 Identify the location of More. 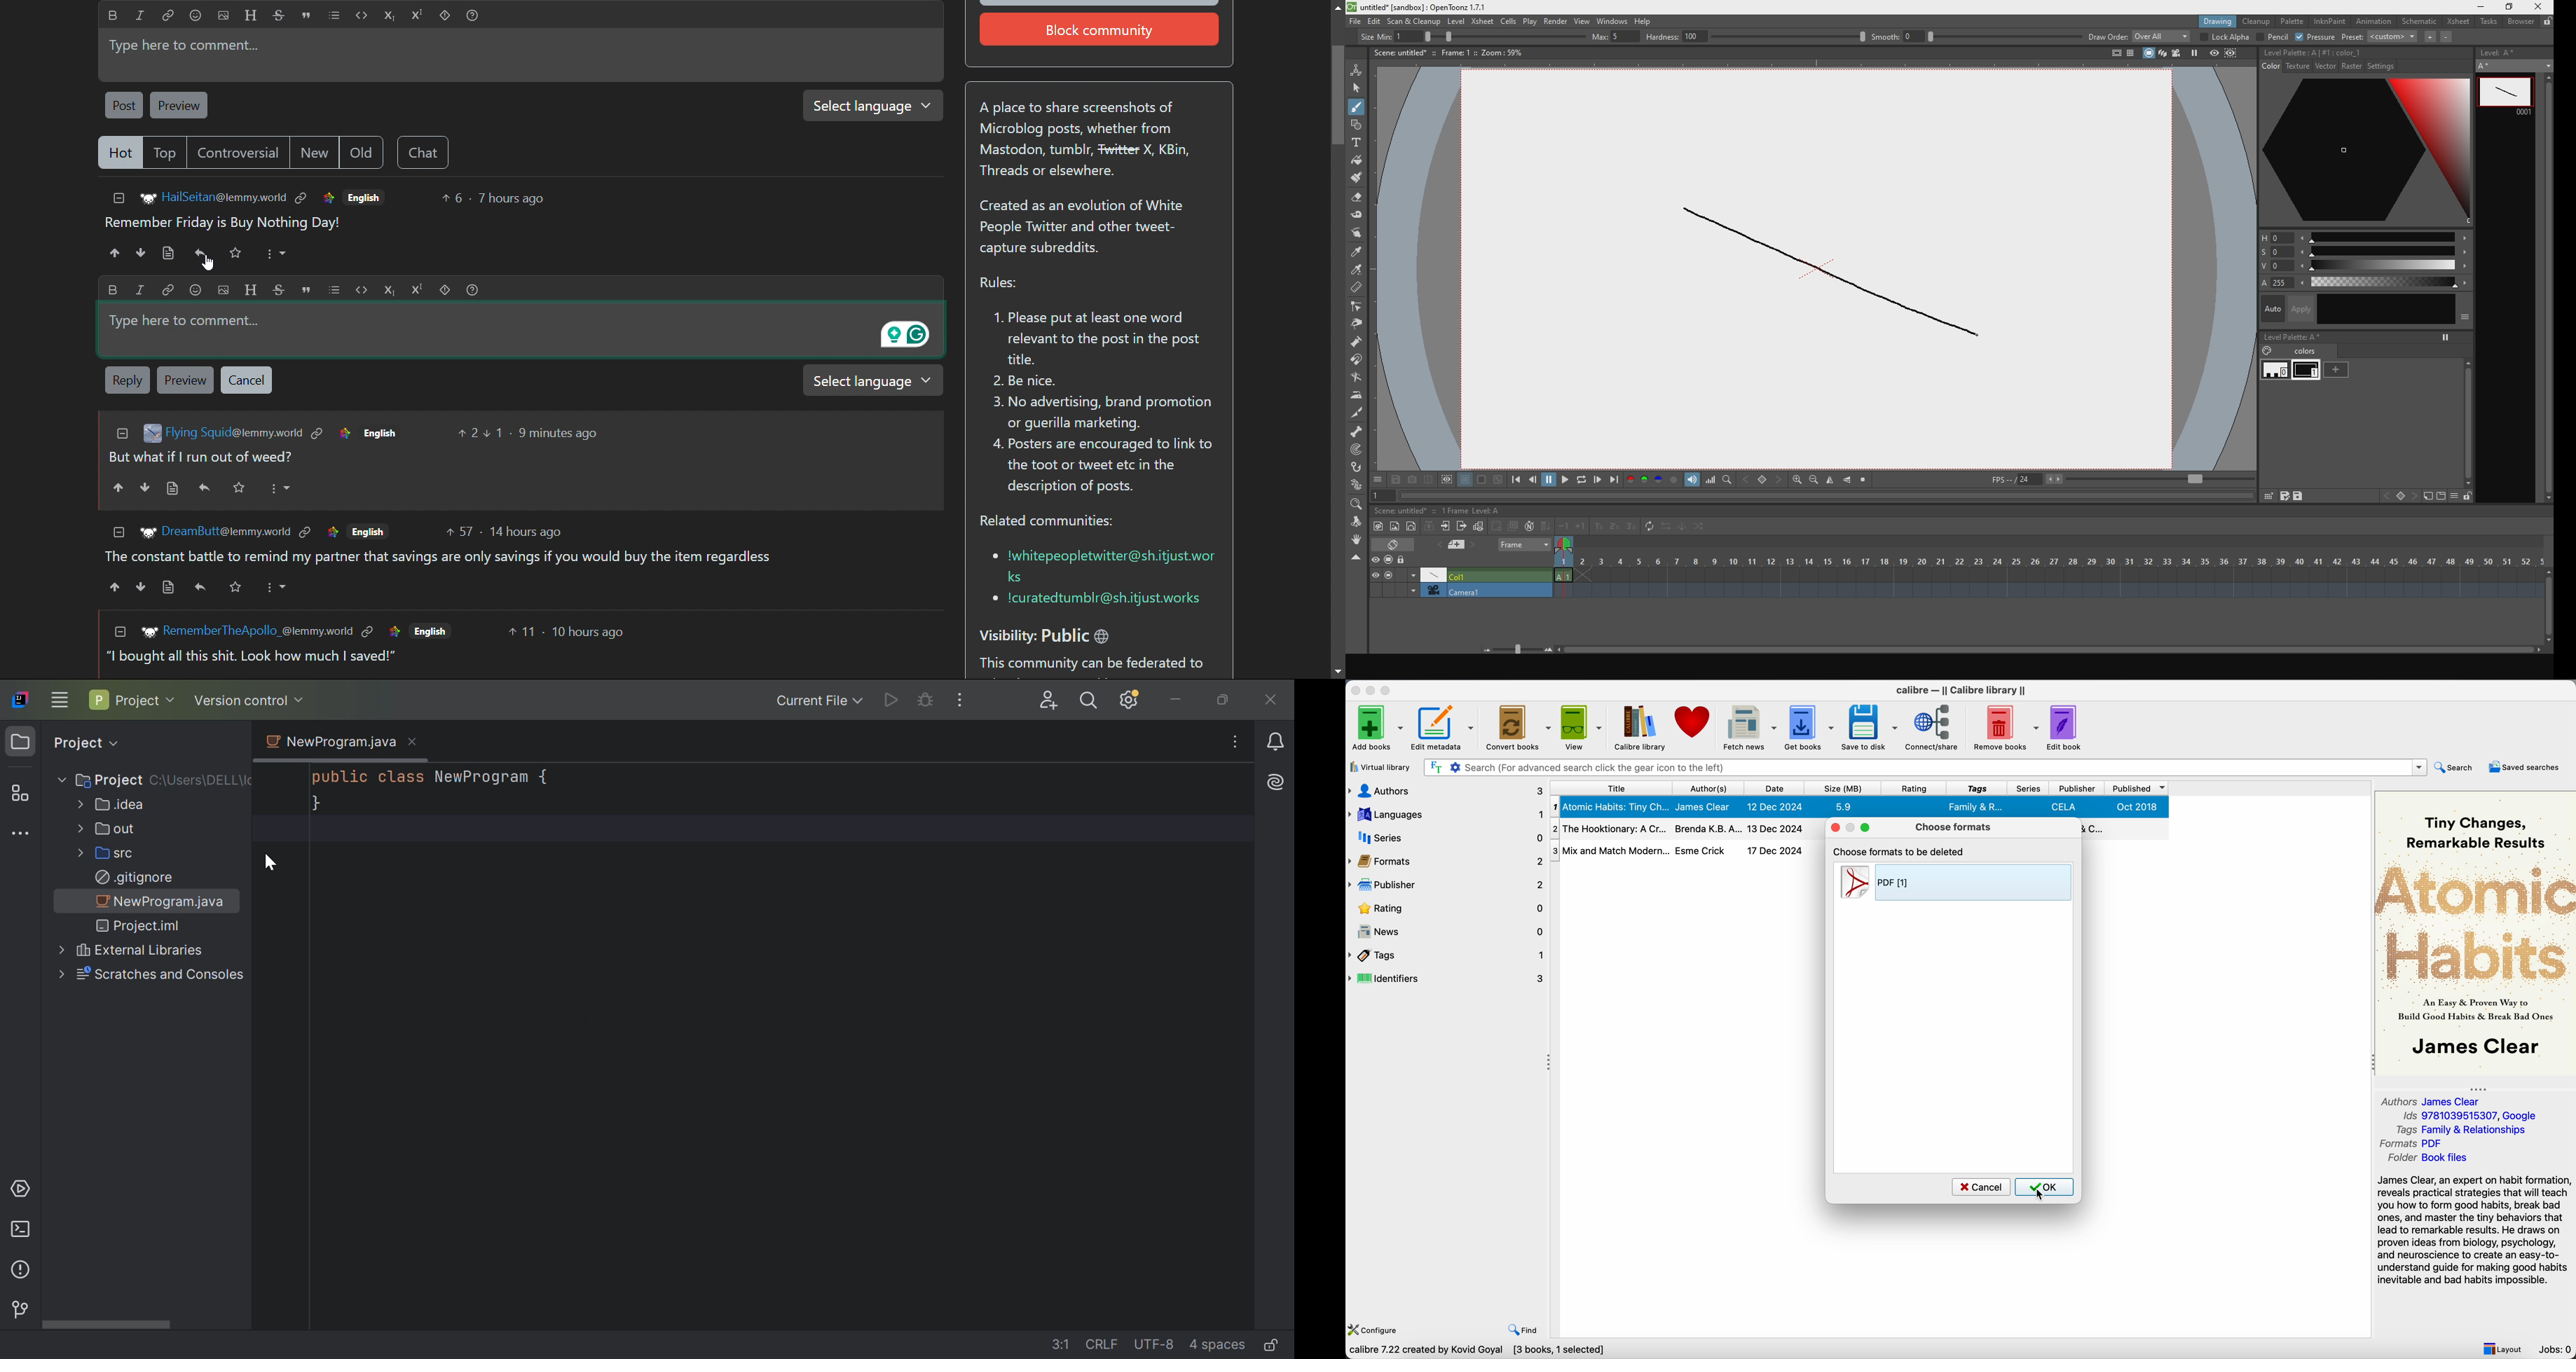
(280, 489).